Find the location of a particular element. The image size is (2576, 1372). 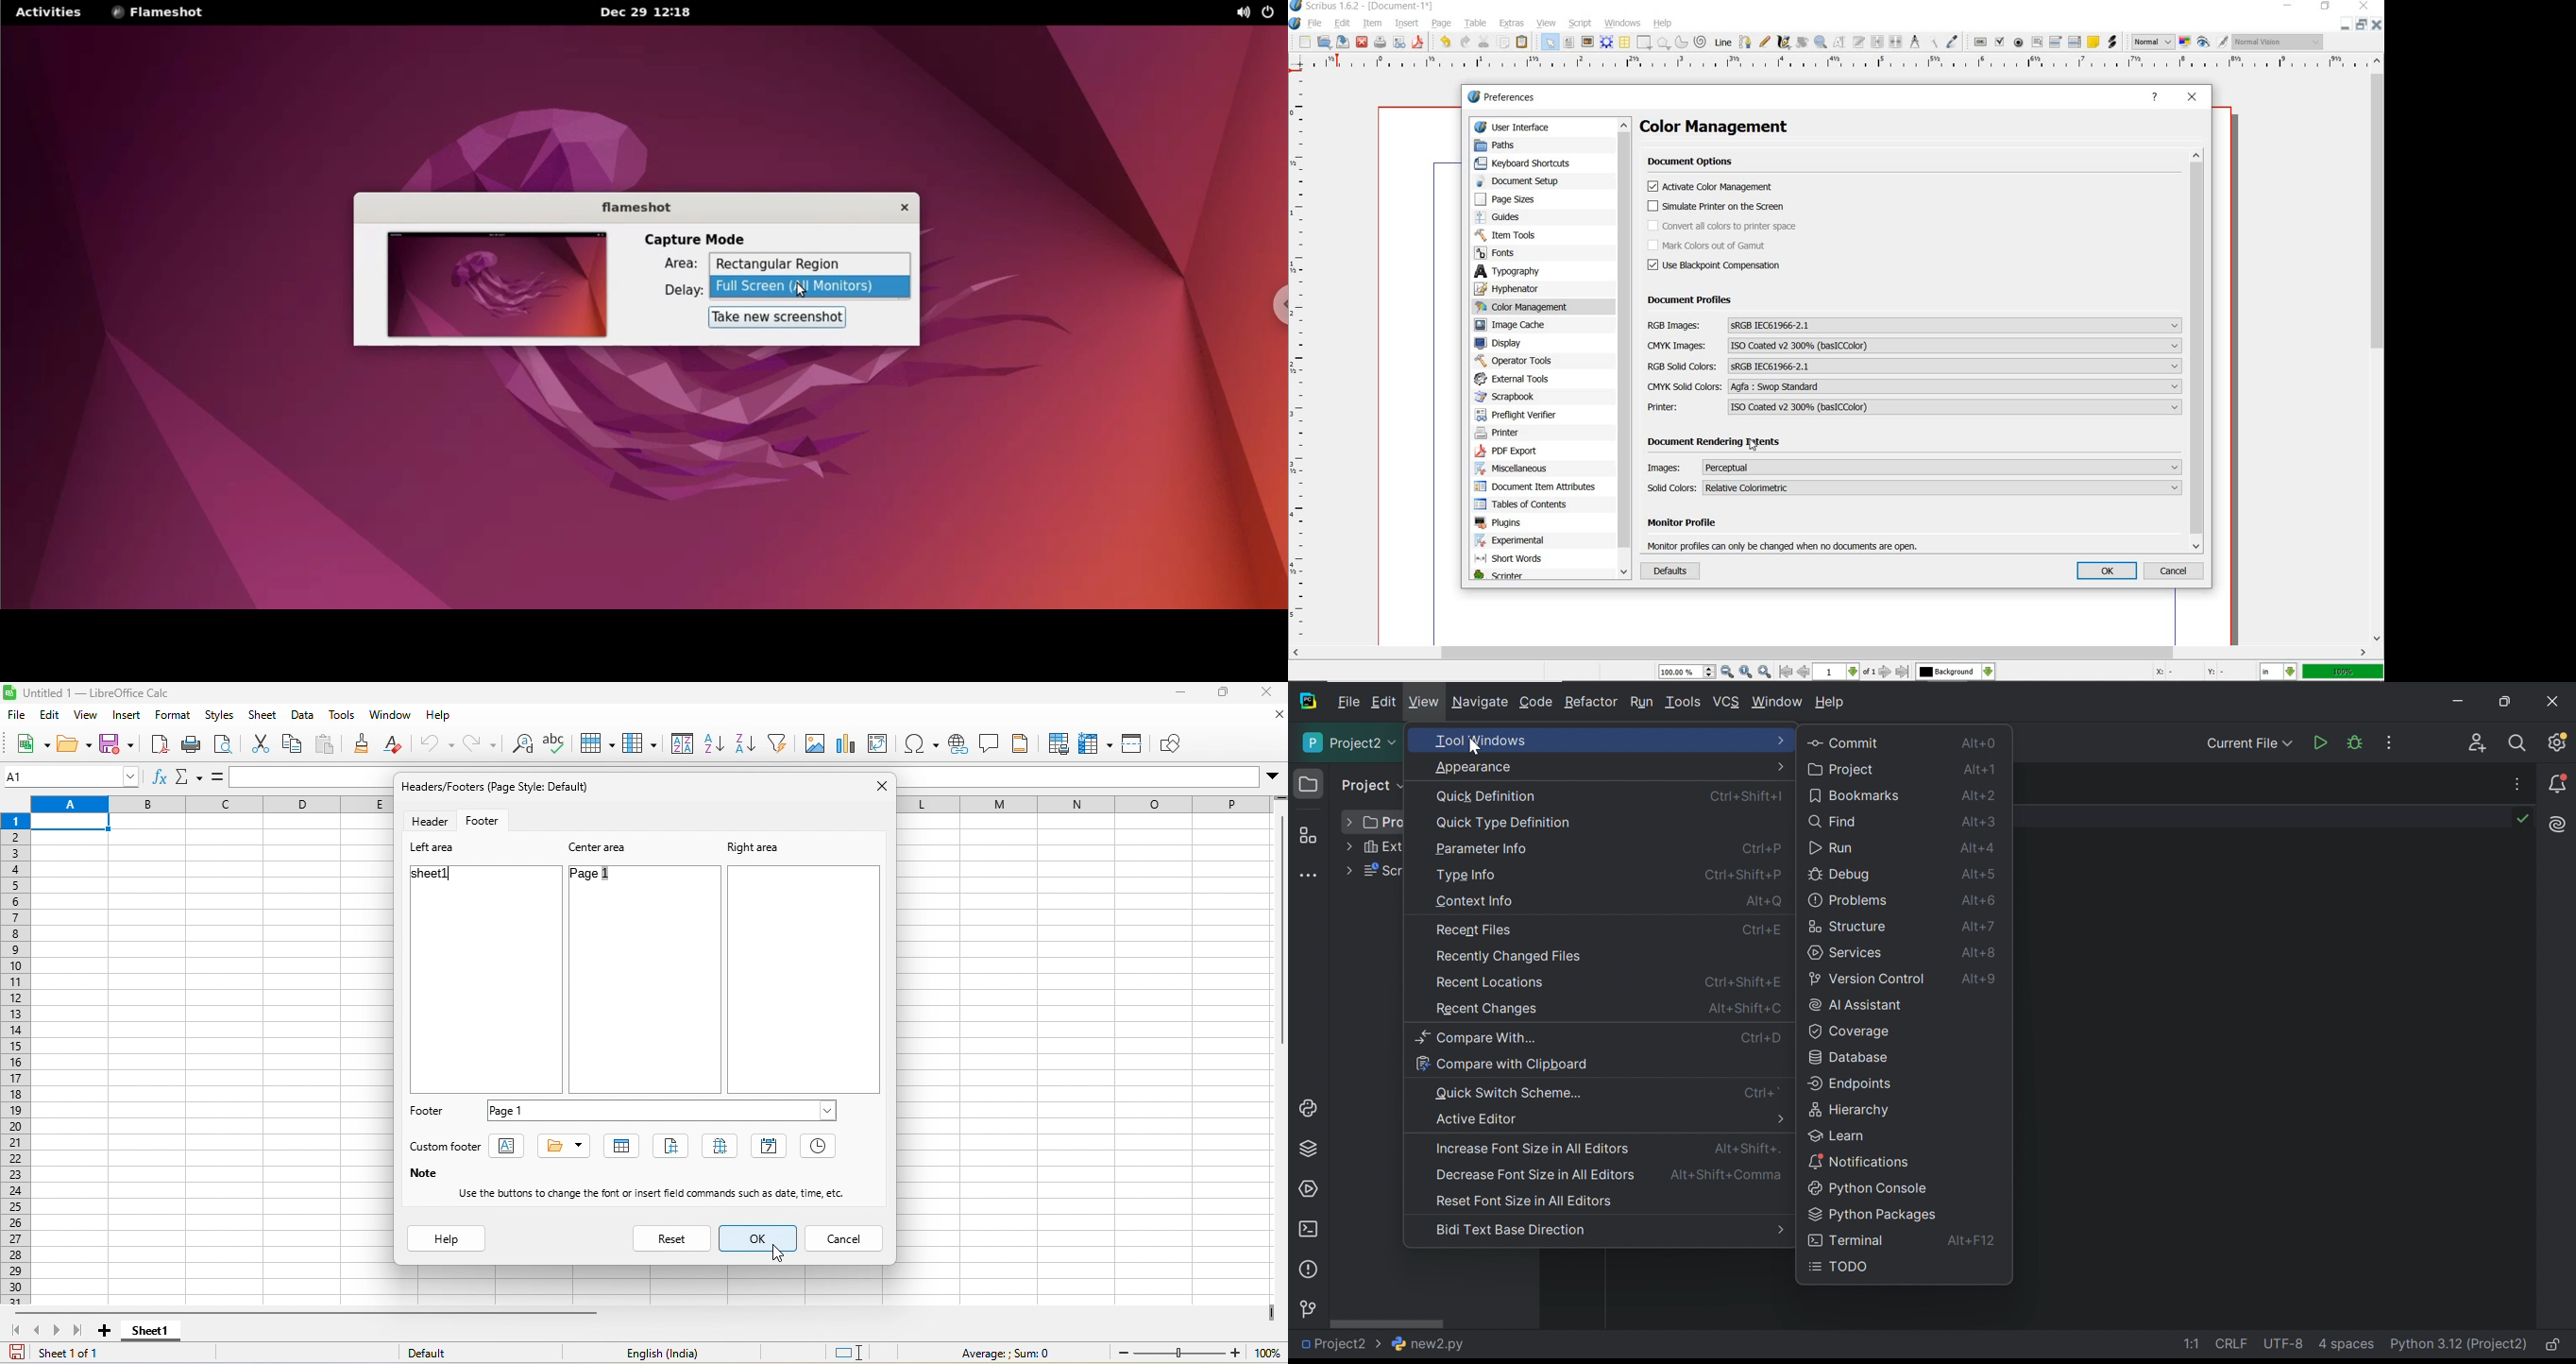

select the current layer is located at coordinates (1955, 672).